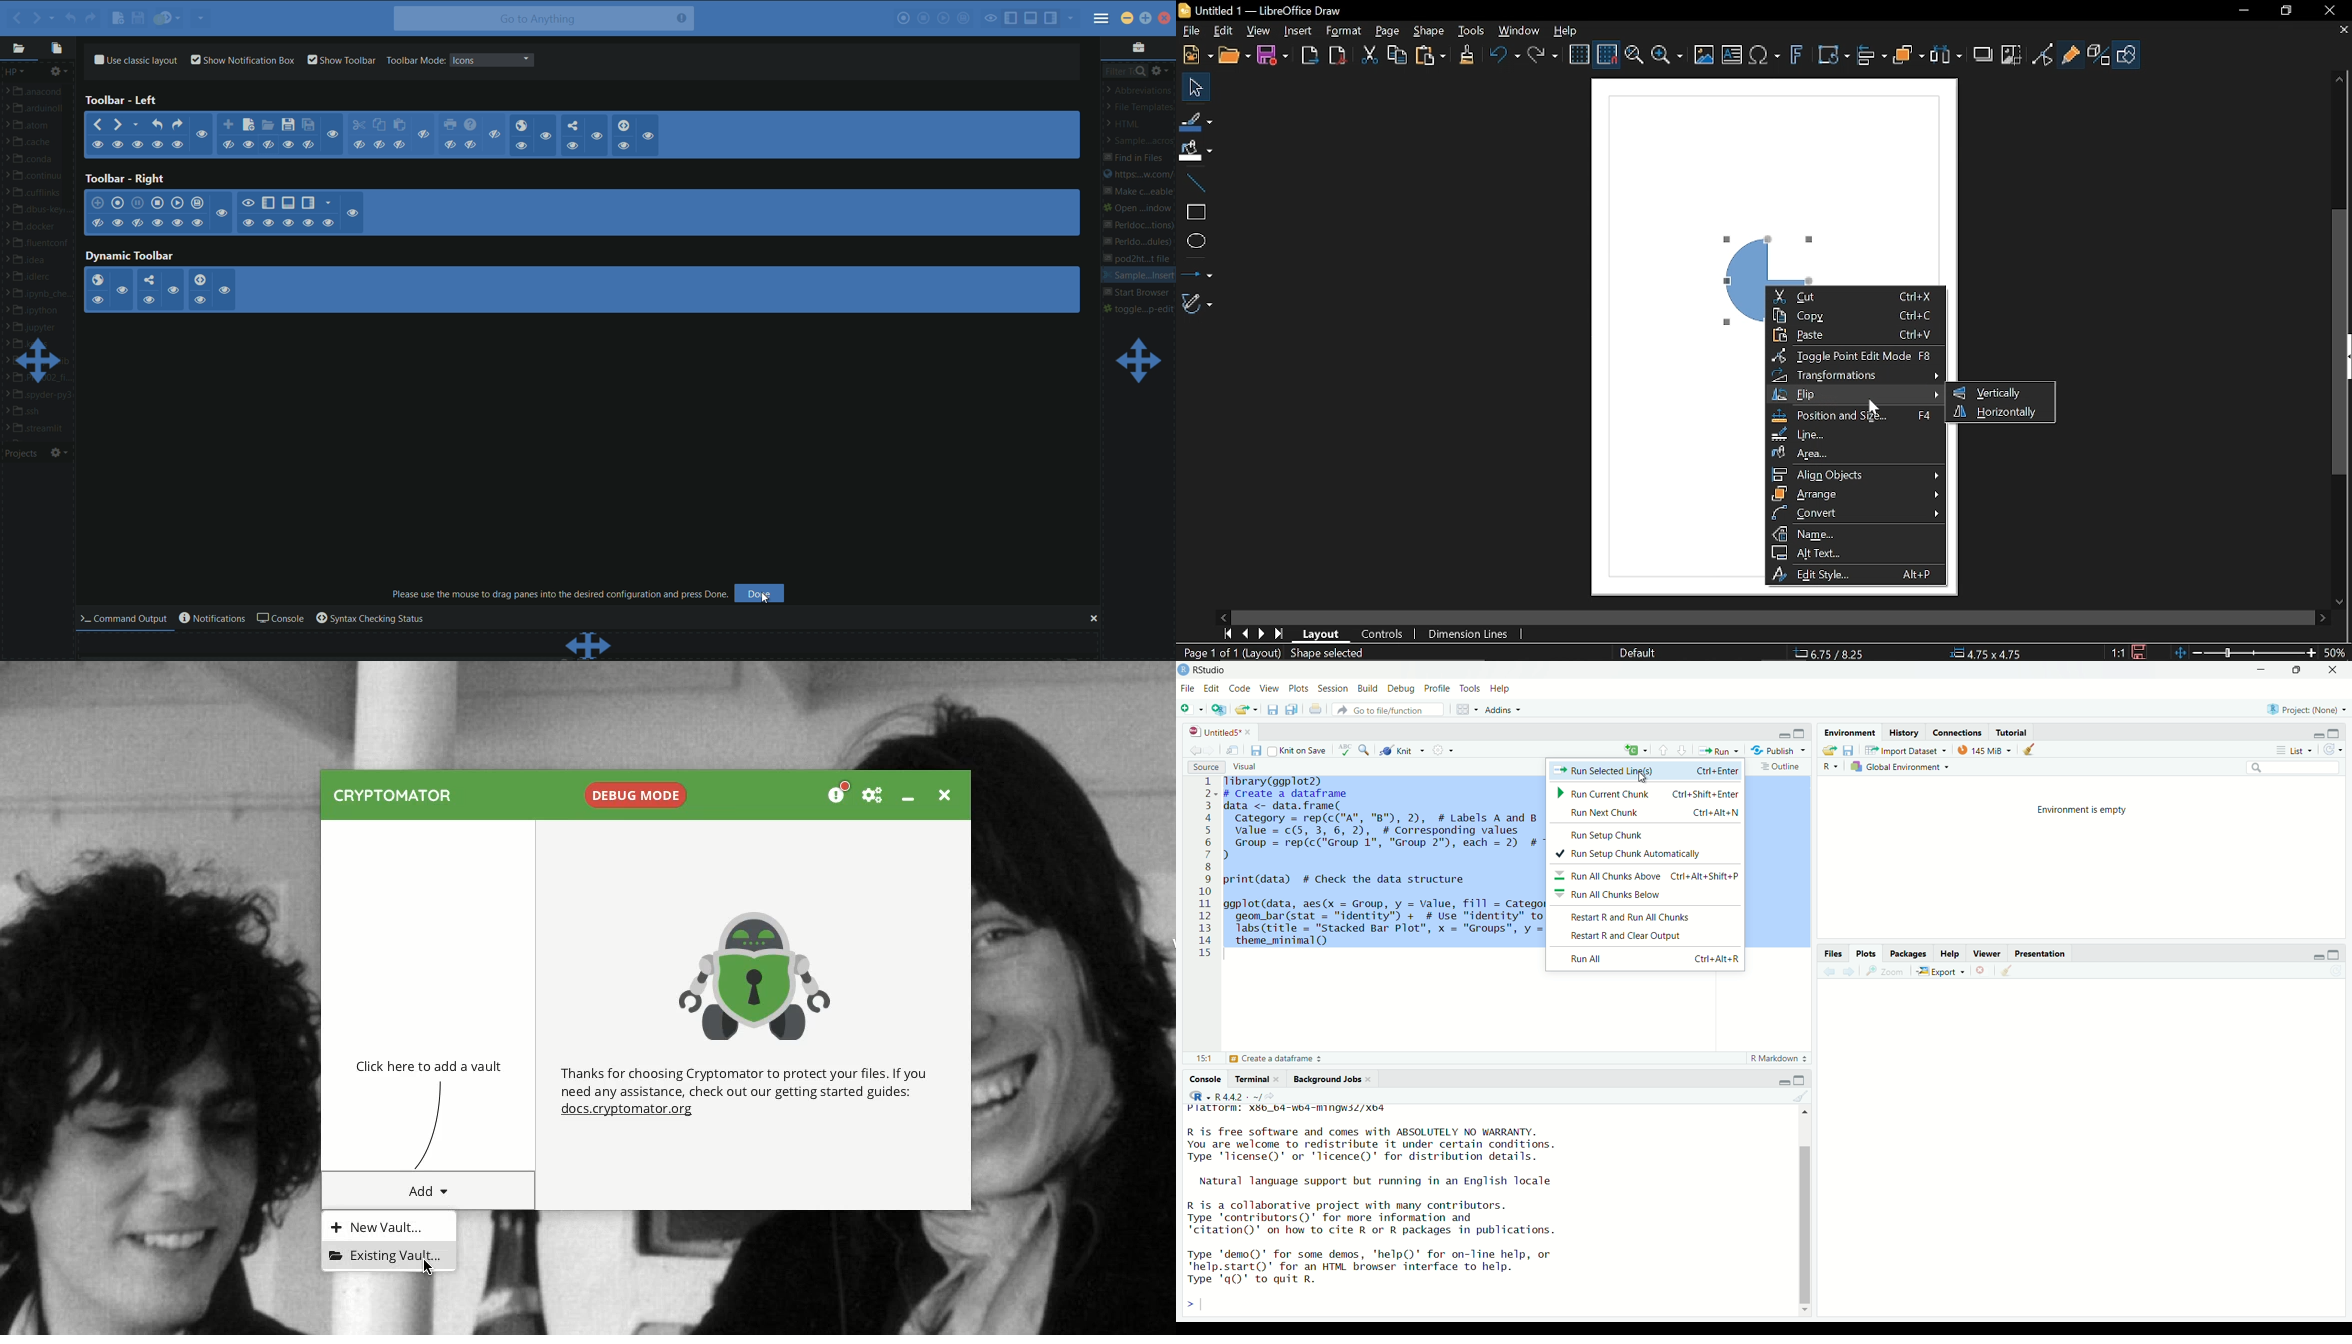 The width and height of the screenshot is (2352, 1344). Describe the element at coordinates (2302, 671) in the screenshot. I see `Maximize` at that location.